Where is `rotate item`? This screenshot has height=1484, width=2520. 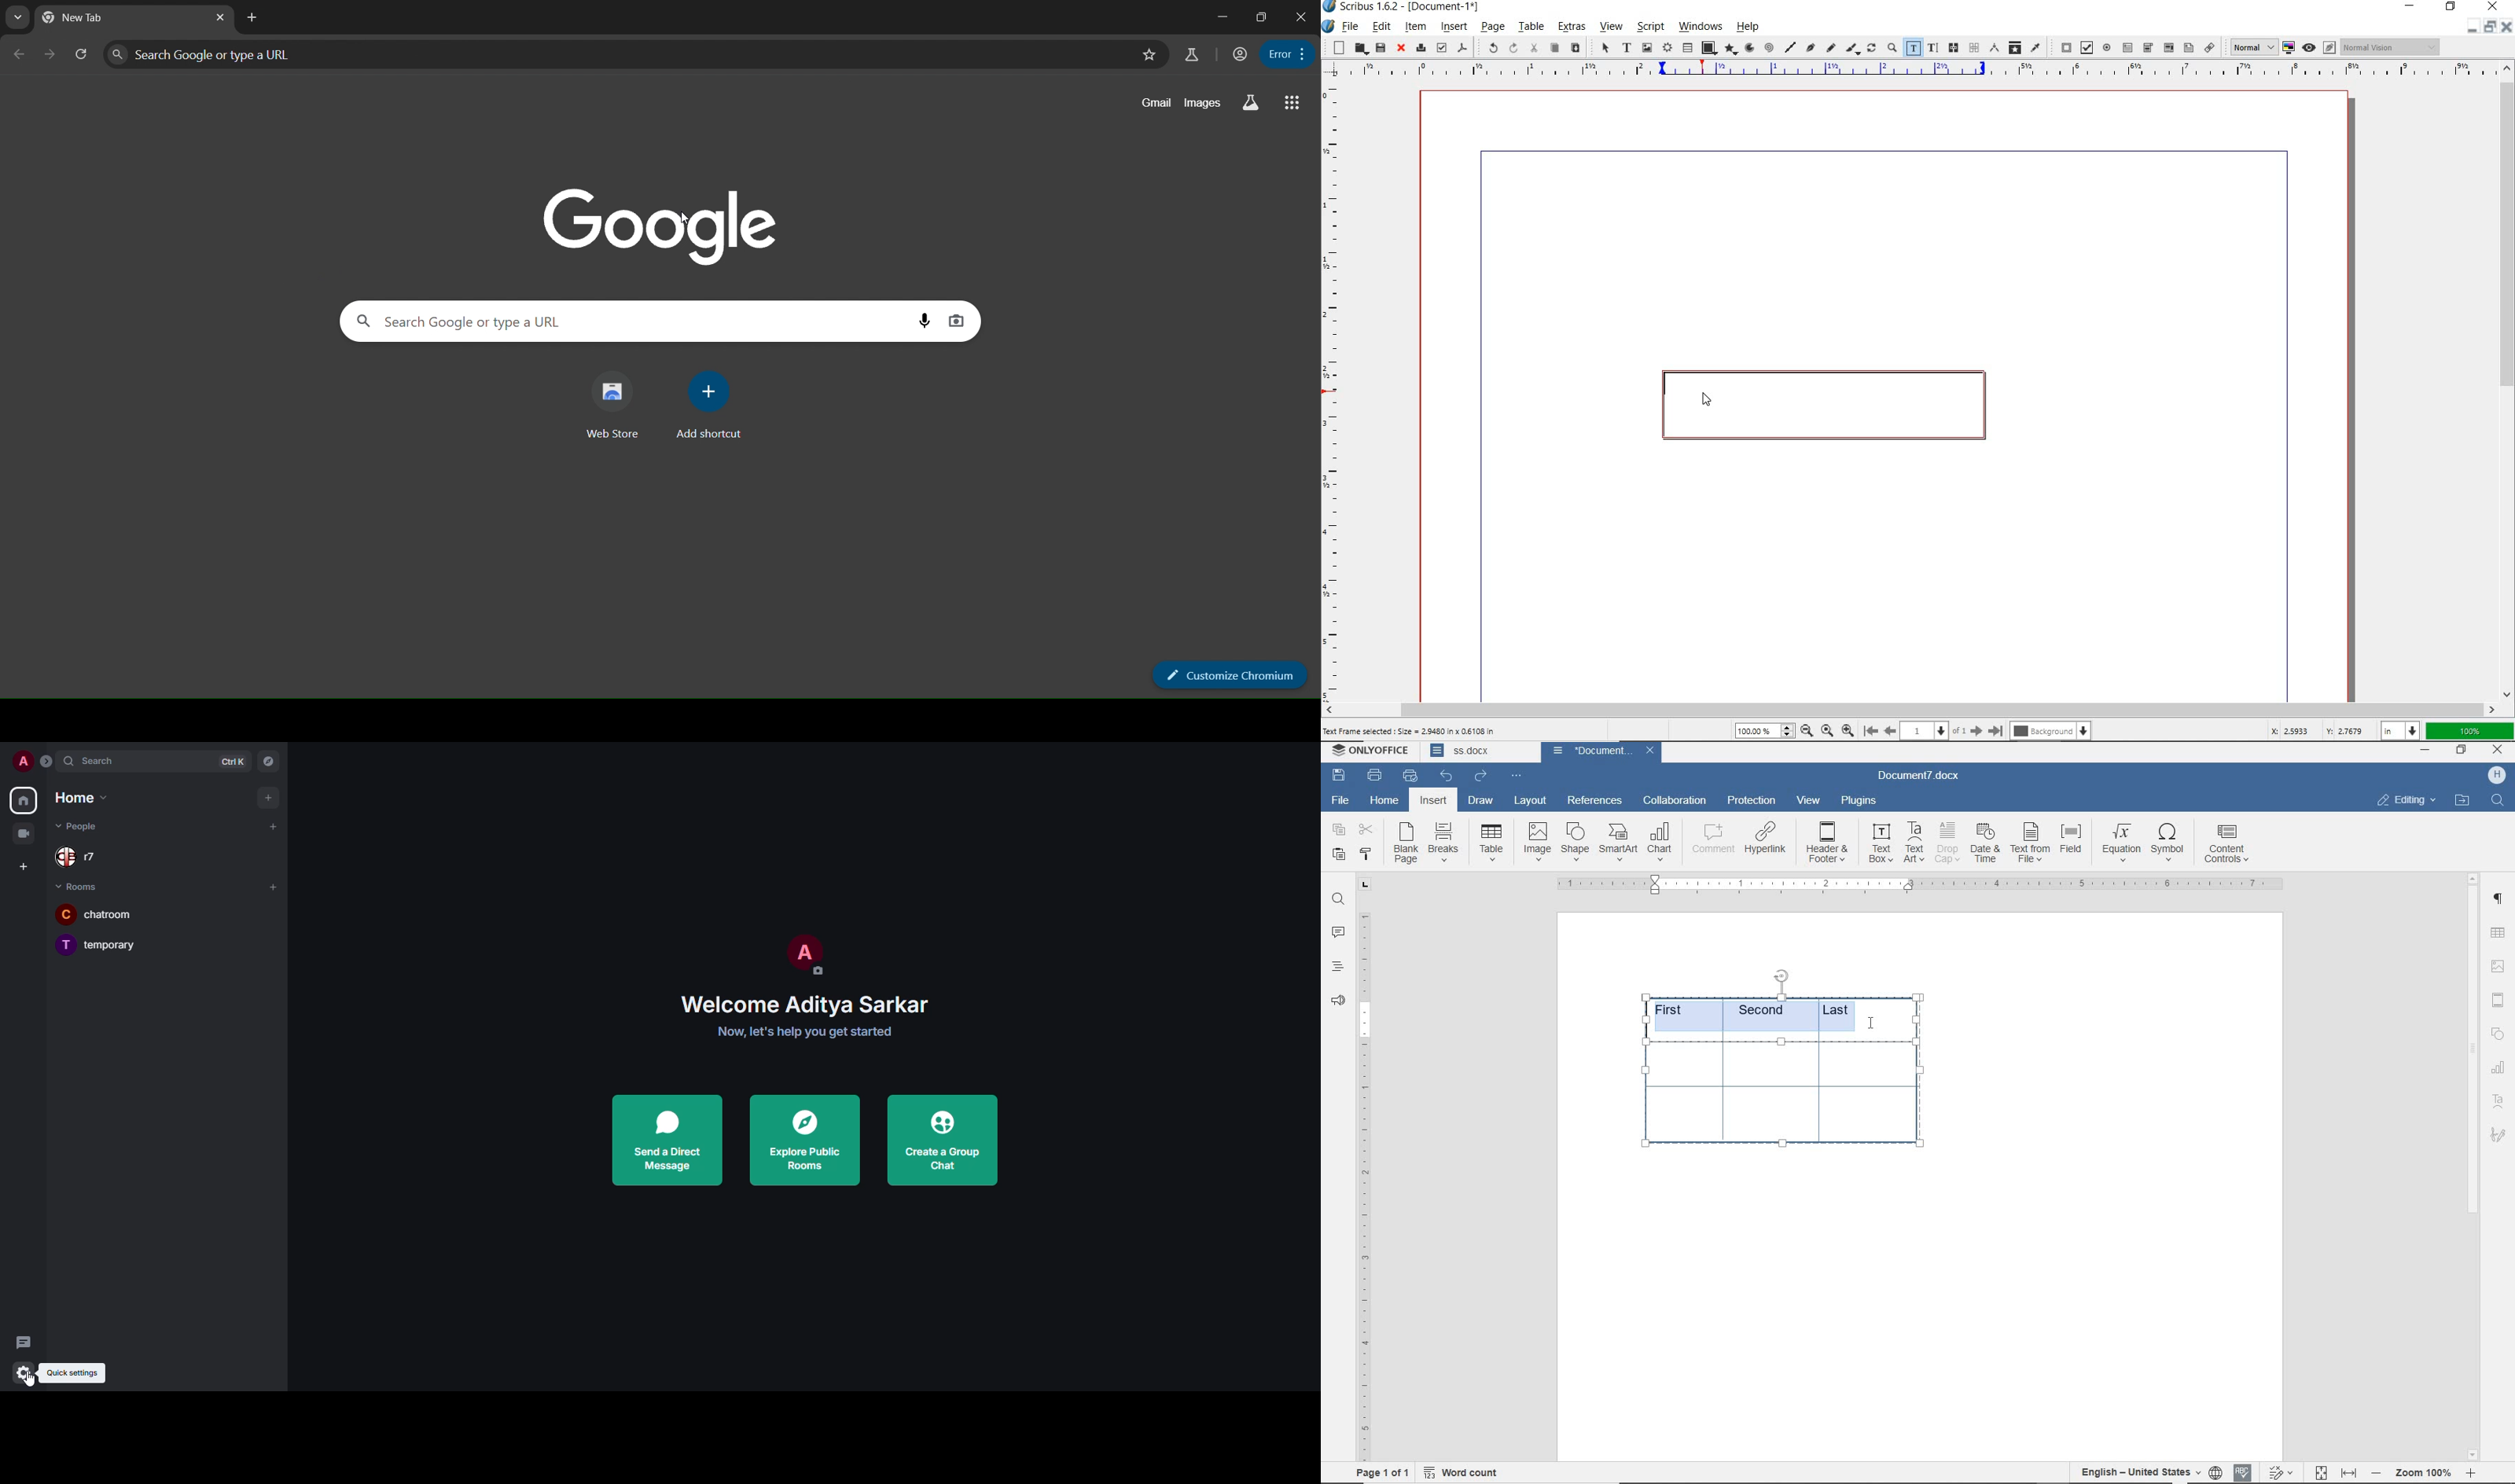
rotate item is located at coordinates (1872, 49).